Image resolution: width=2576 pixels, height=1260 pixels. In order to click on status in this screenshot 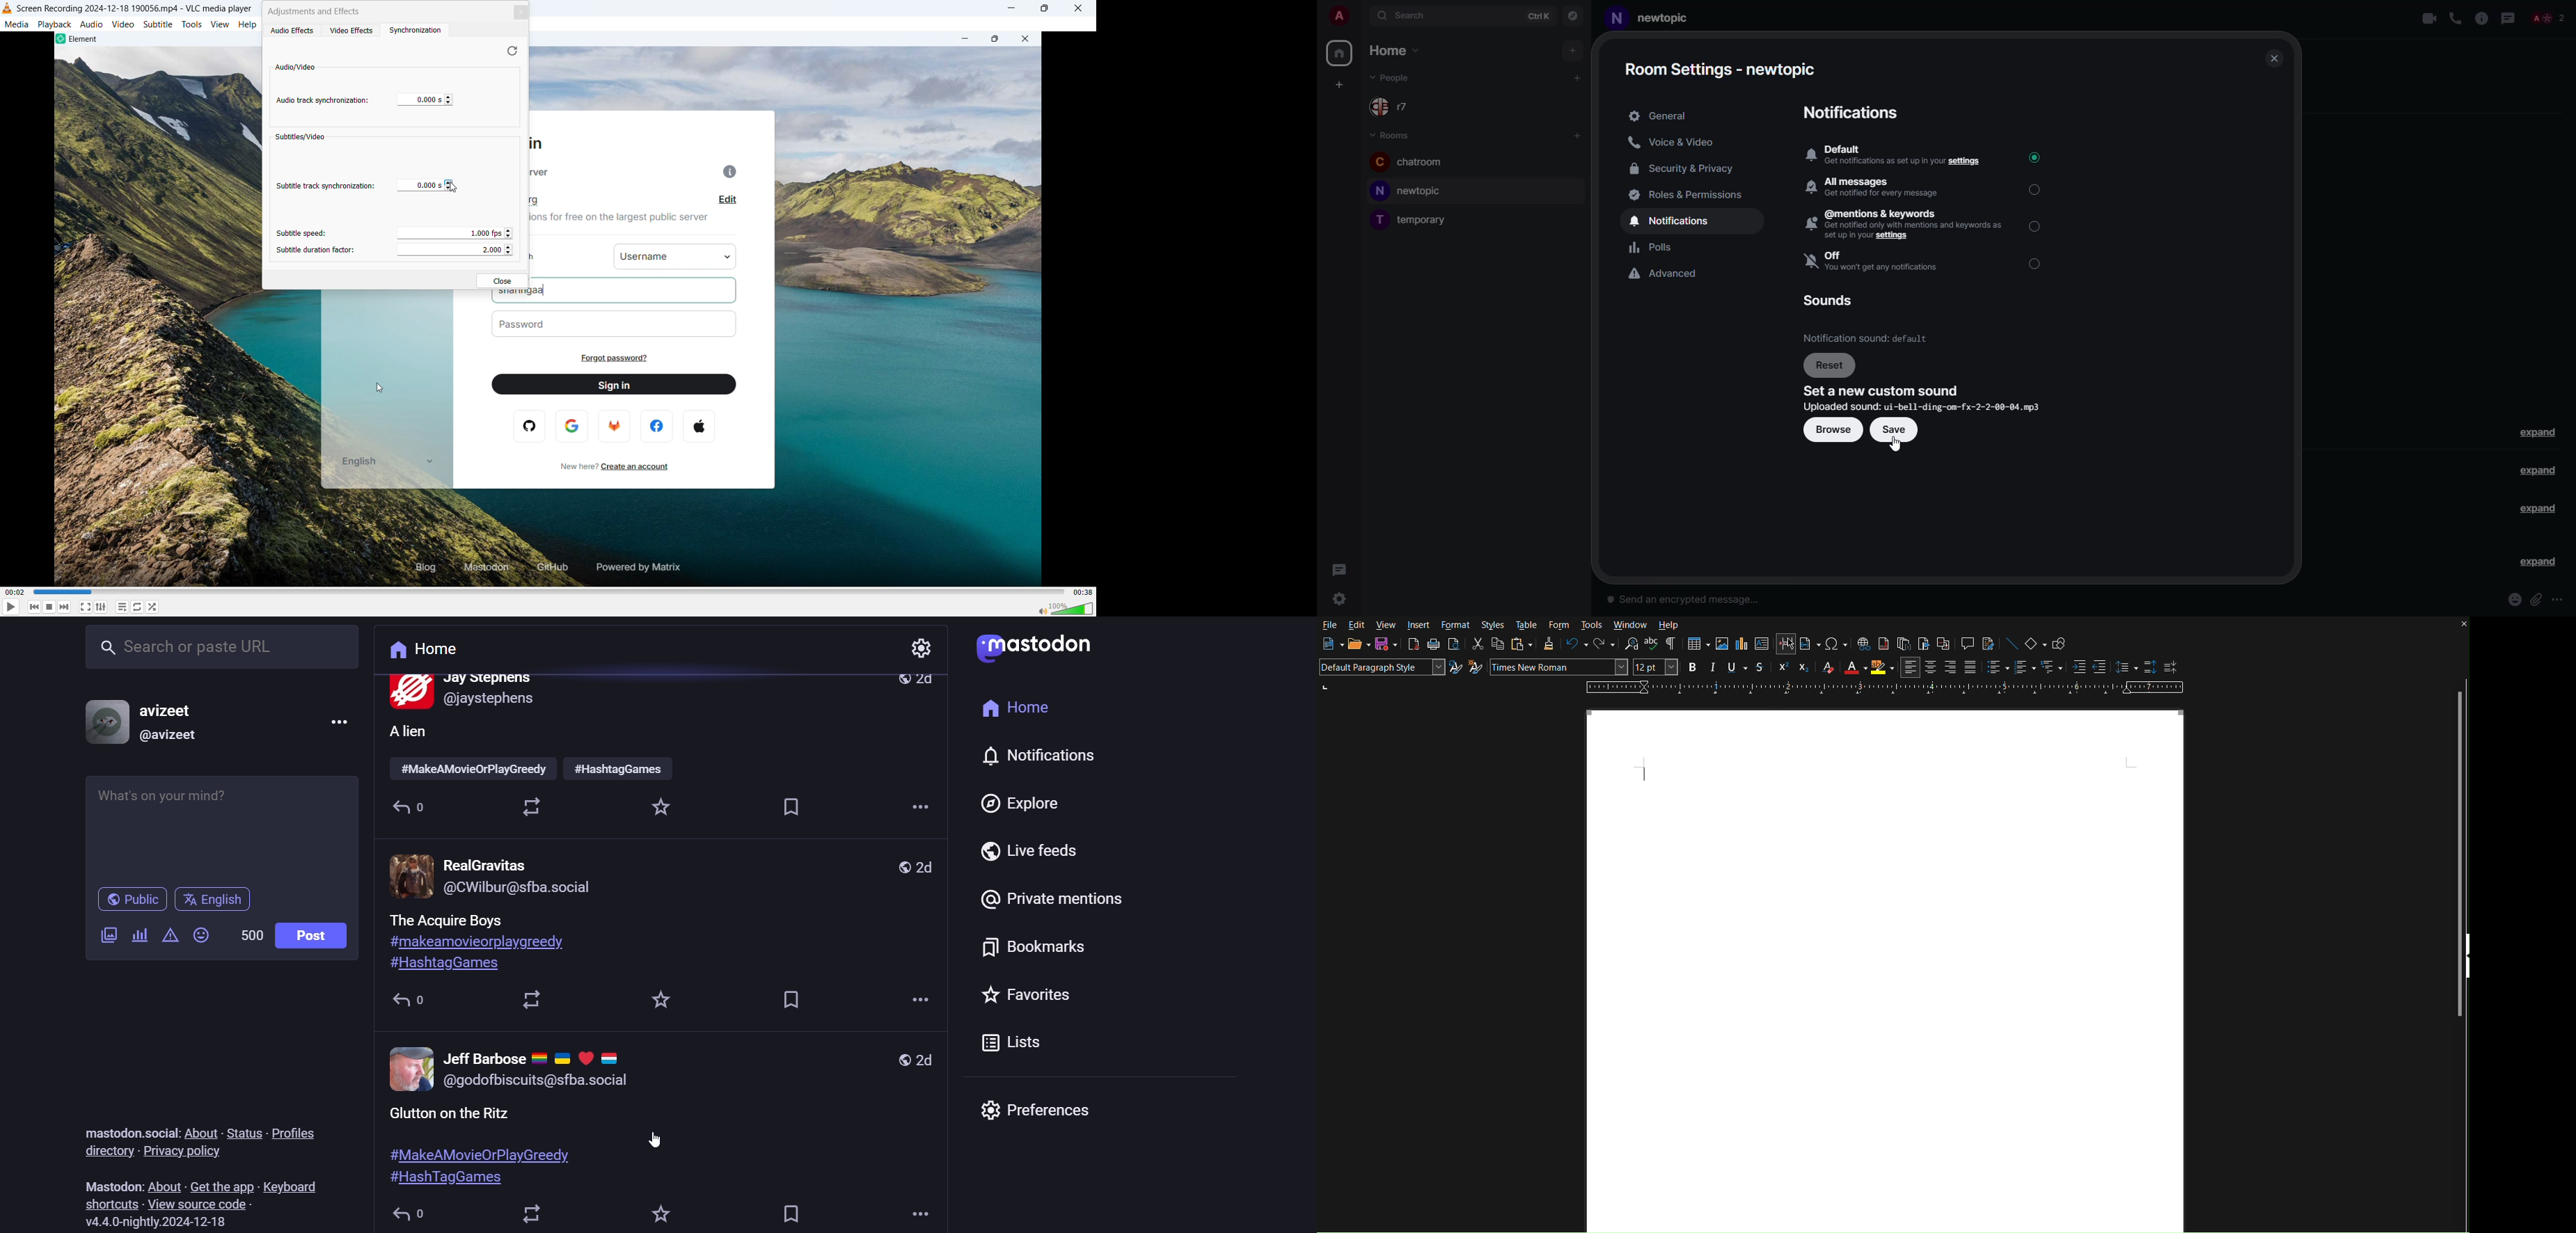, I will do `click(243, 1134)`.